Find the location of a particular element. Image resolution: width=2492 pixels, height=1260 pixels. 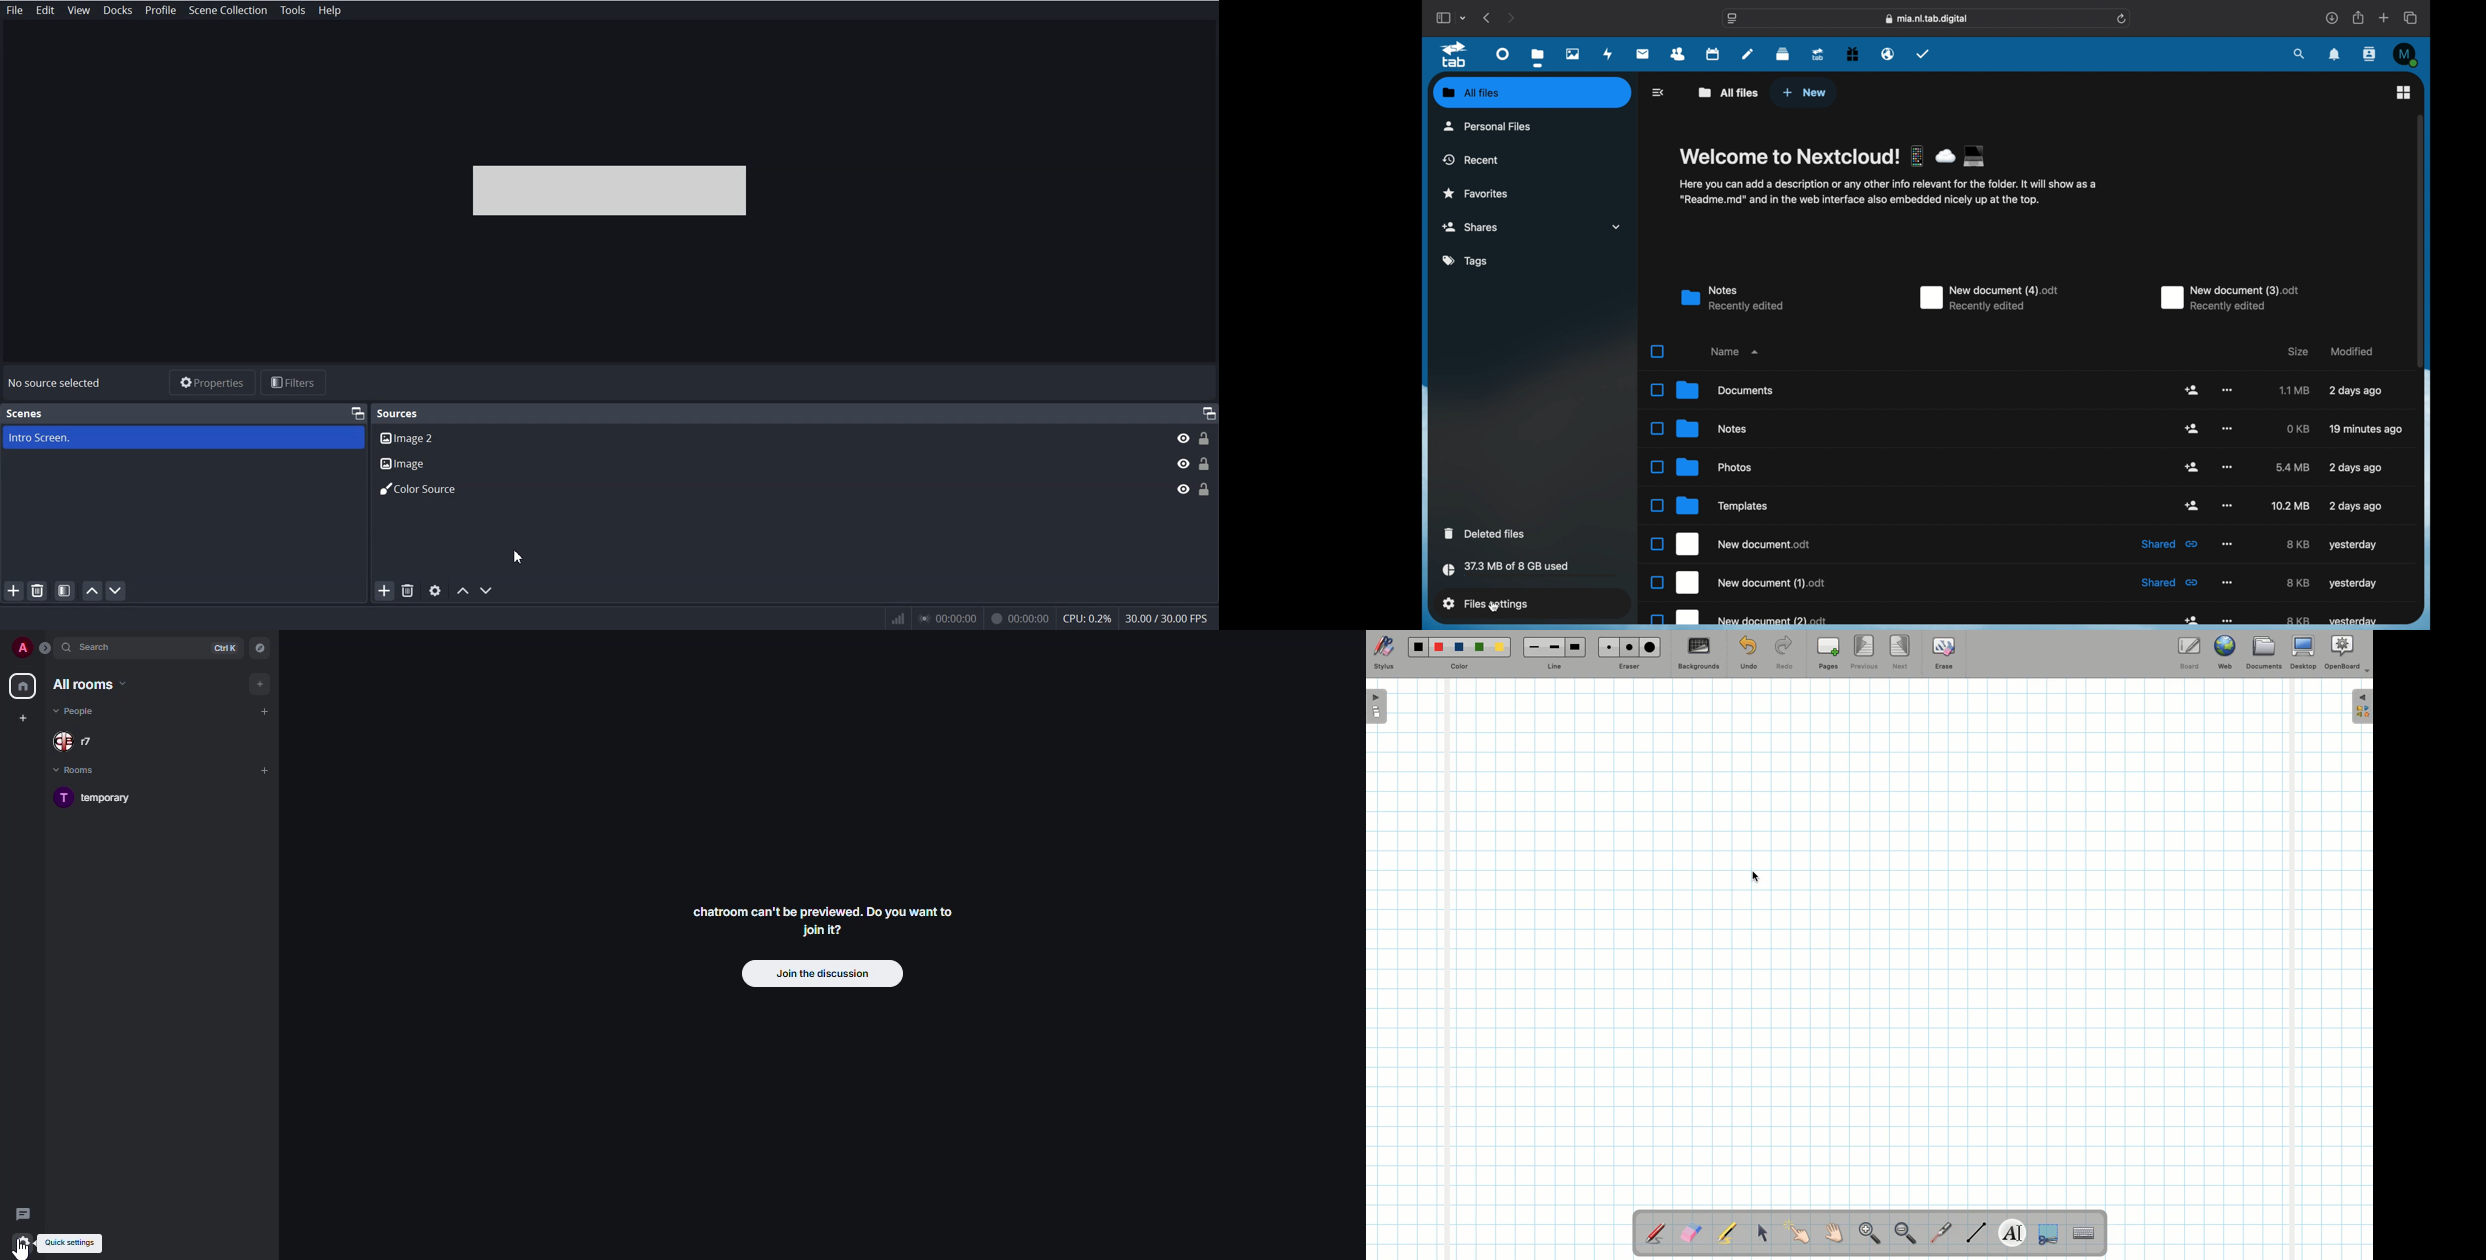

File is located at coordinates (15, 10).